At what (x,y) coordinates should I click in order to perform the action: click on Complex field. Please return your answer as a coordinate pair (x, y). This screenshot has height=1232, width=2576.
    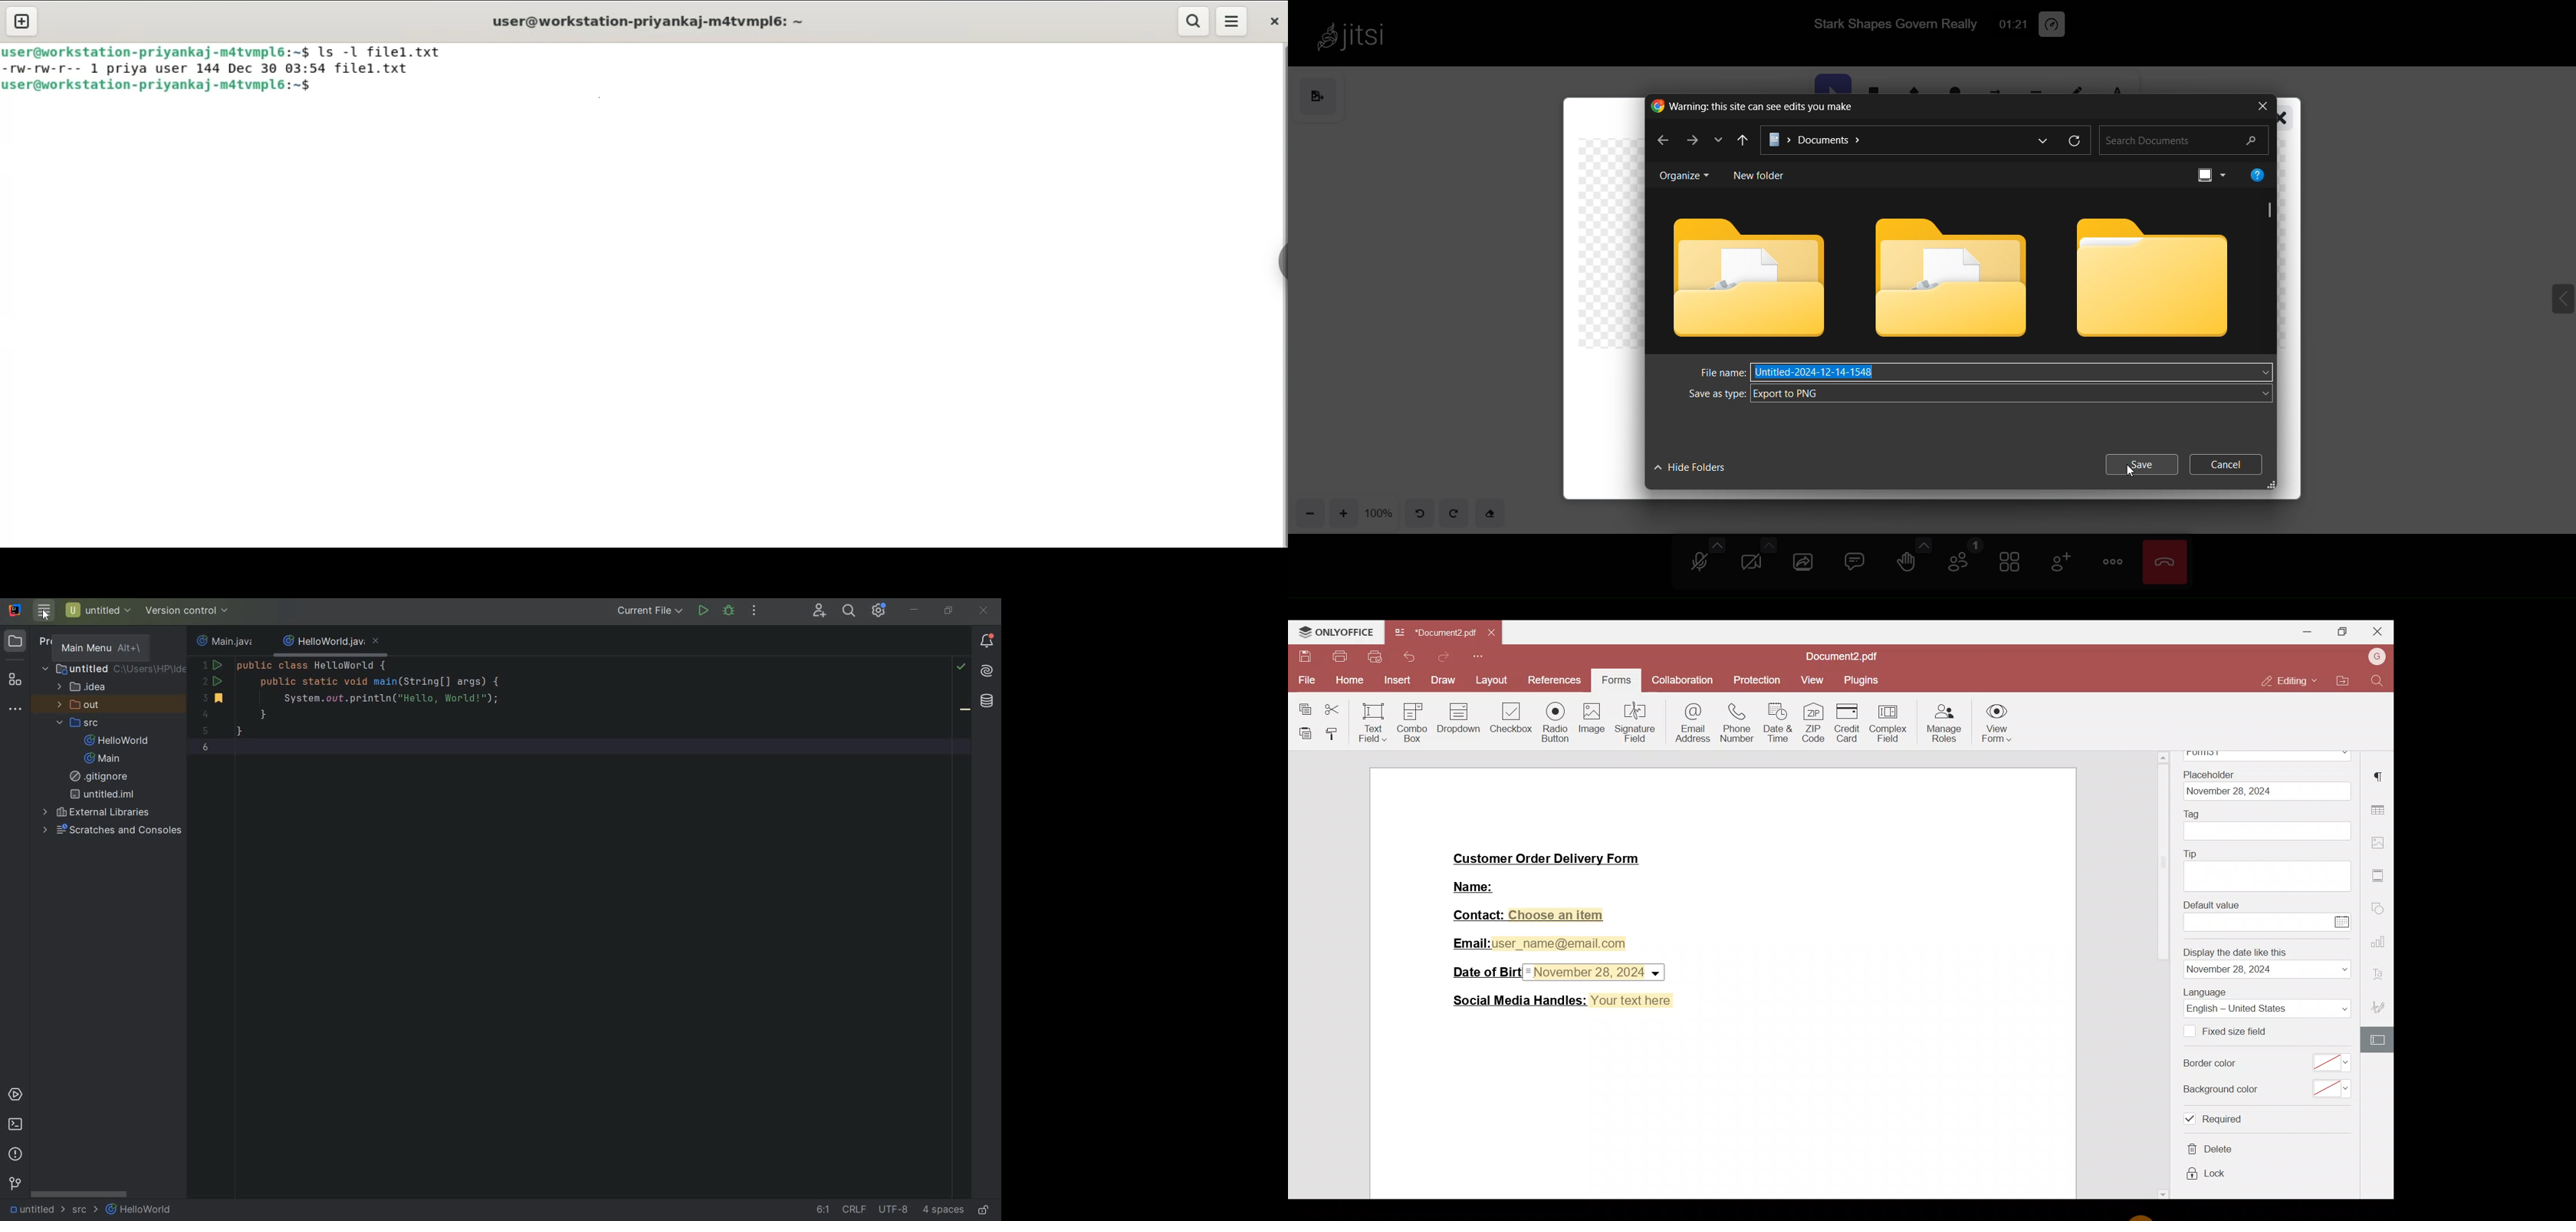
    Looking at the image, I should click on (1889, 724).